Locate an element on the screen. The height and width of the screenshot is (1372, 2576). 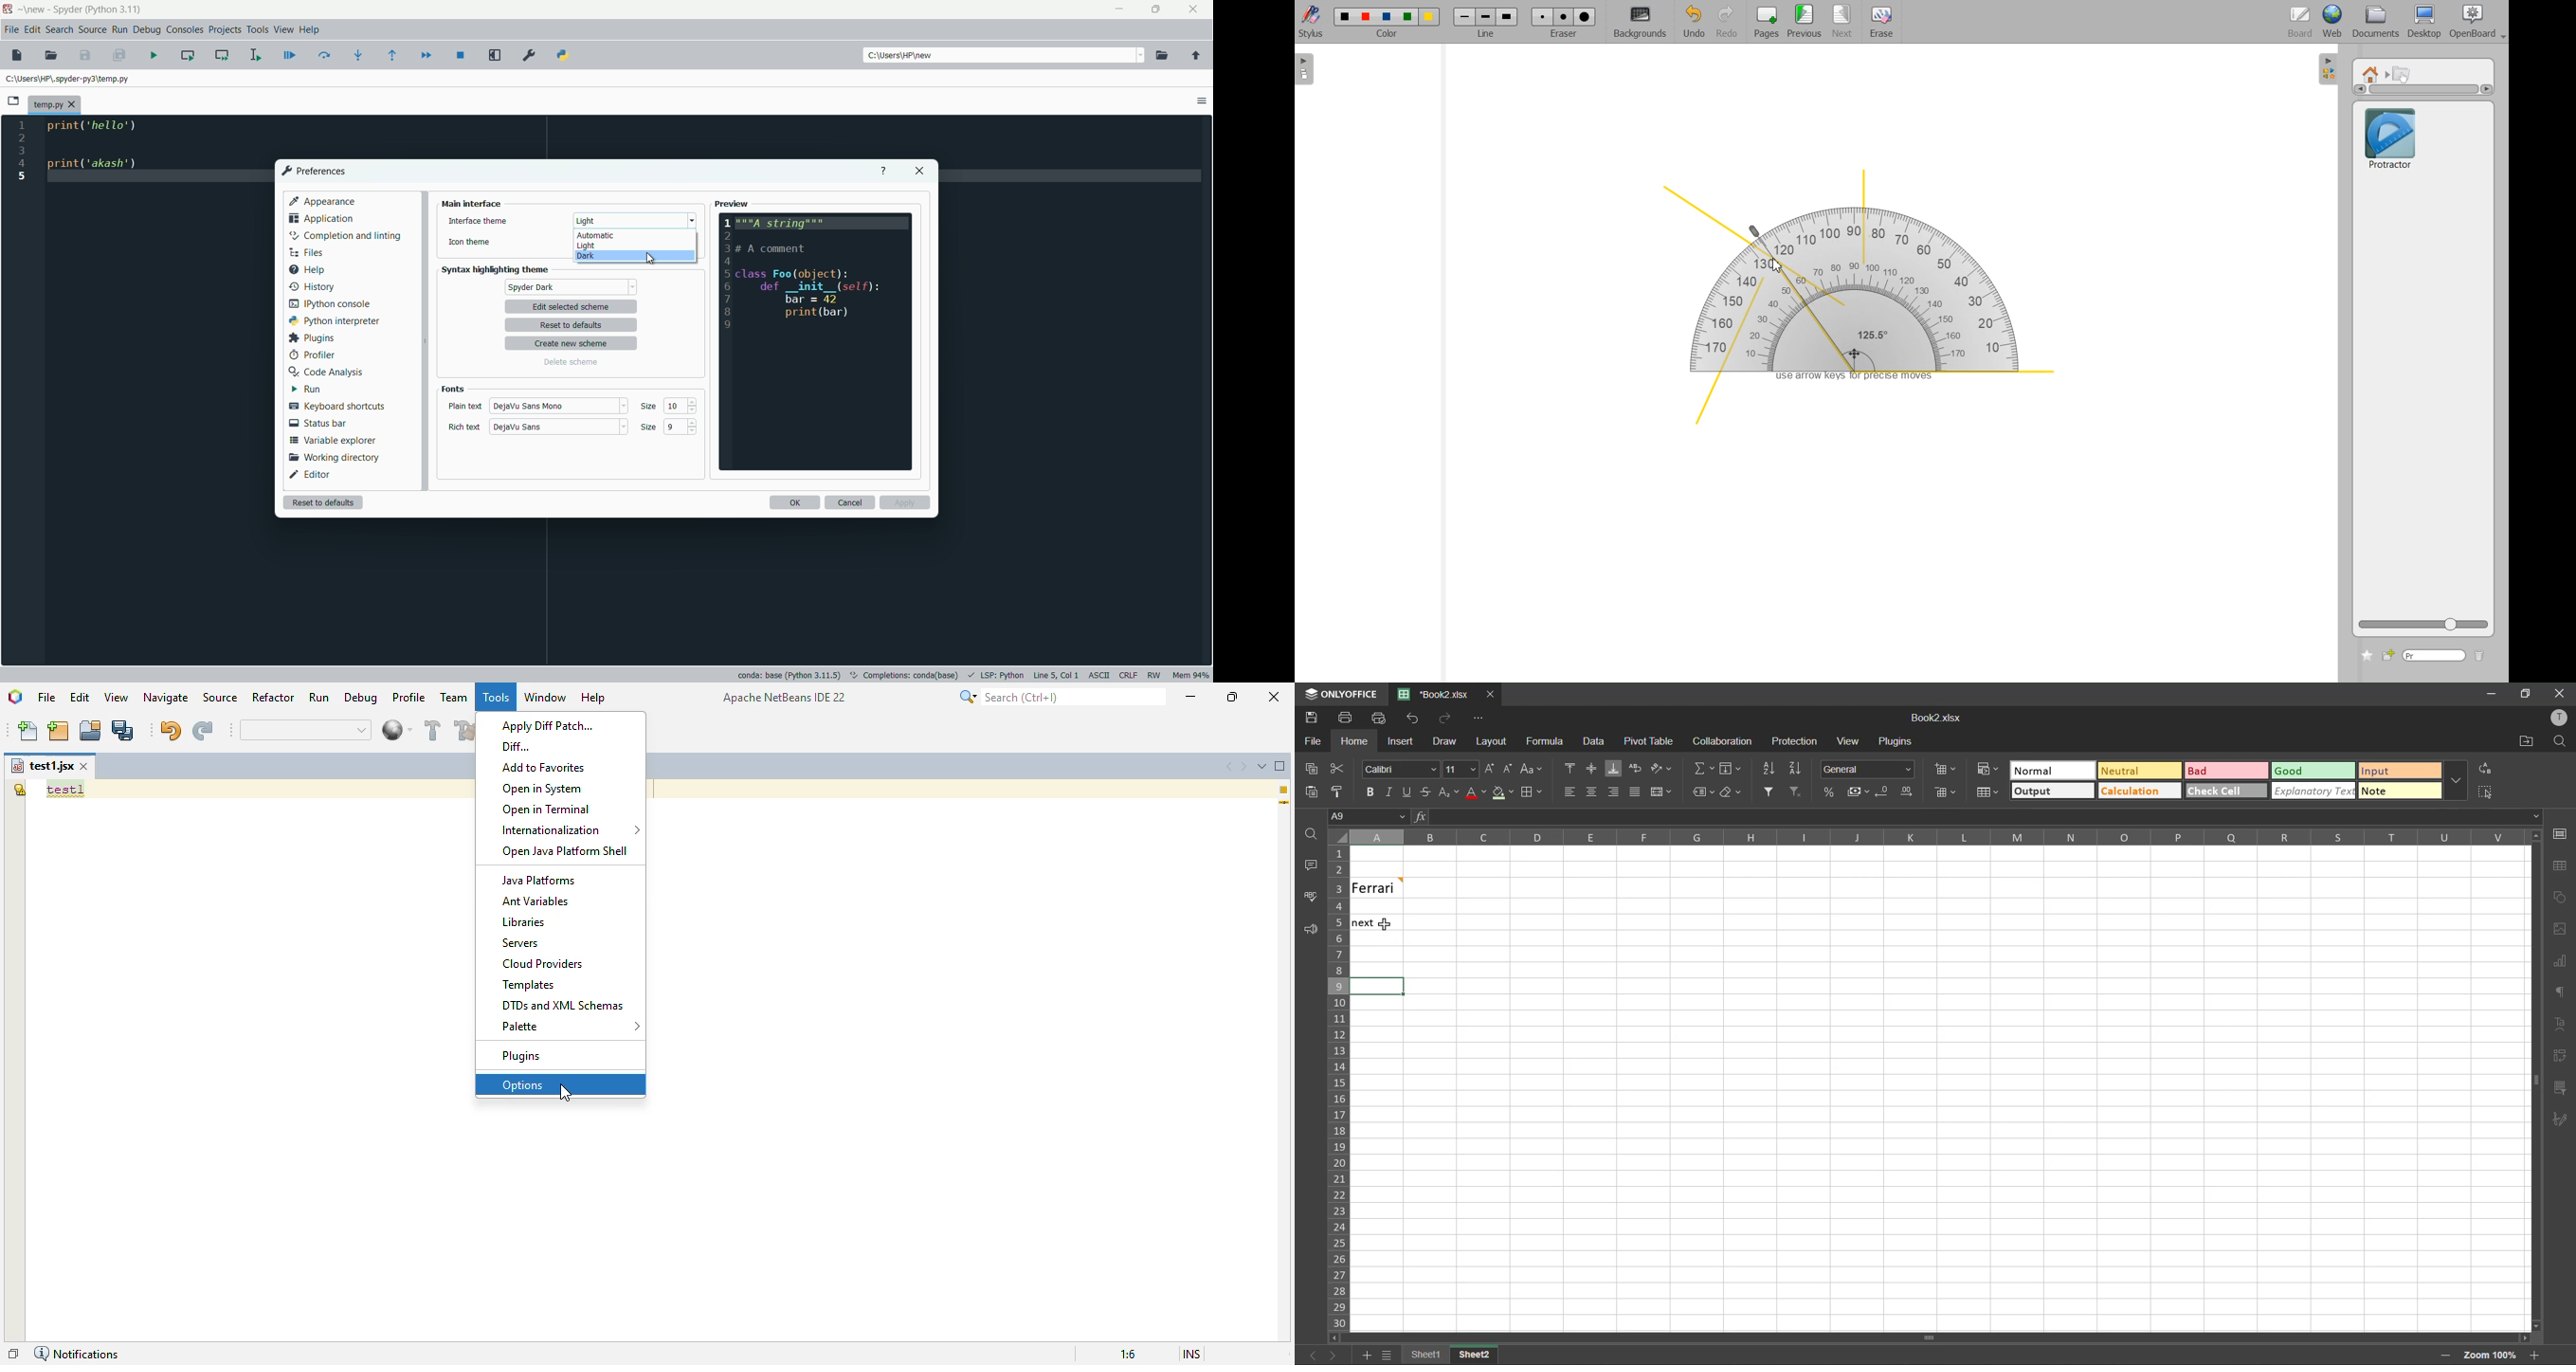
10 is located at coordinates (675, 406).